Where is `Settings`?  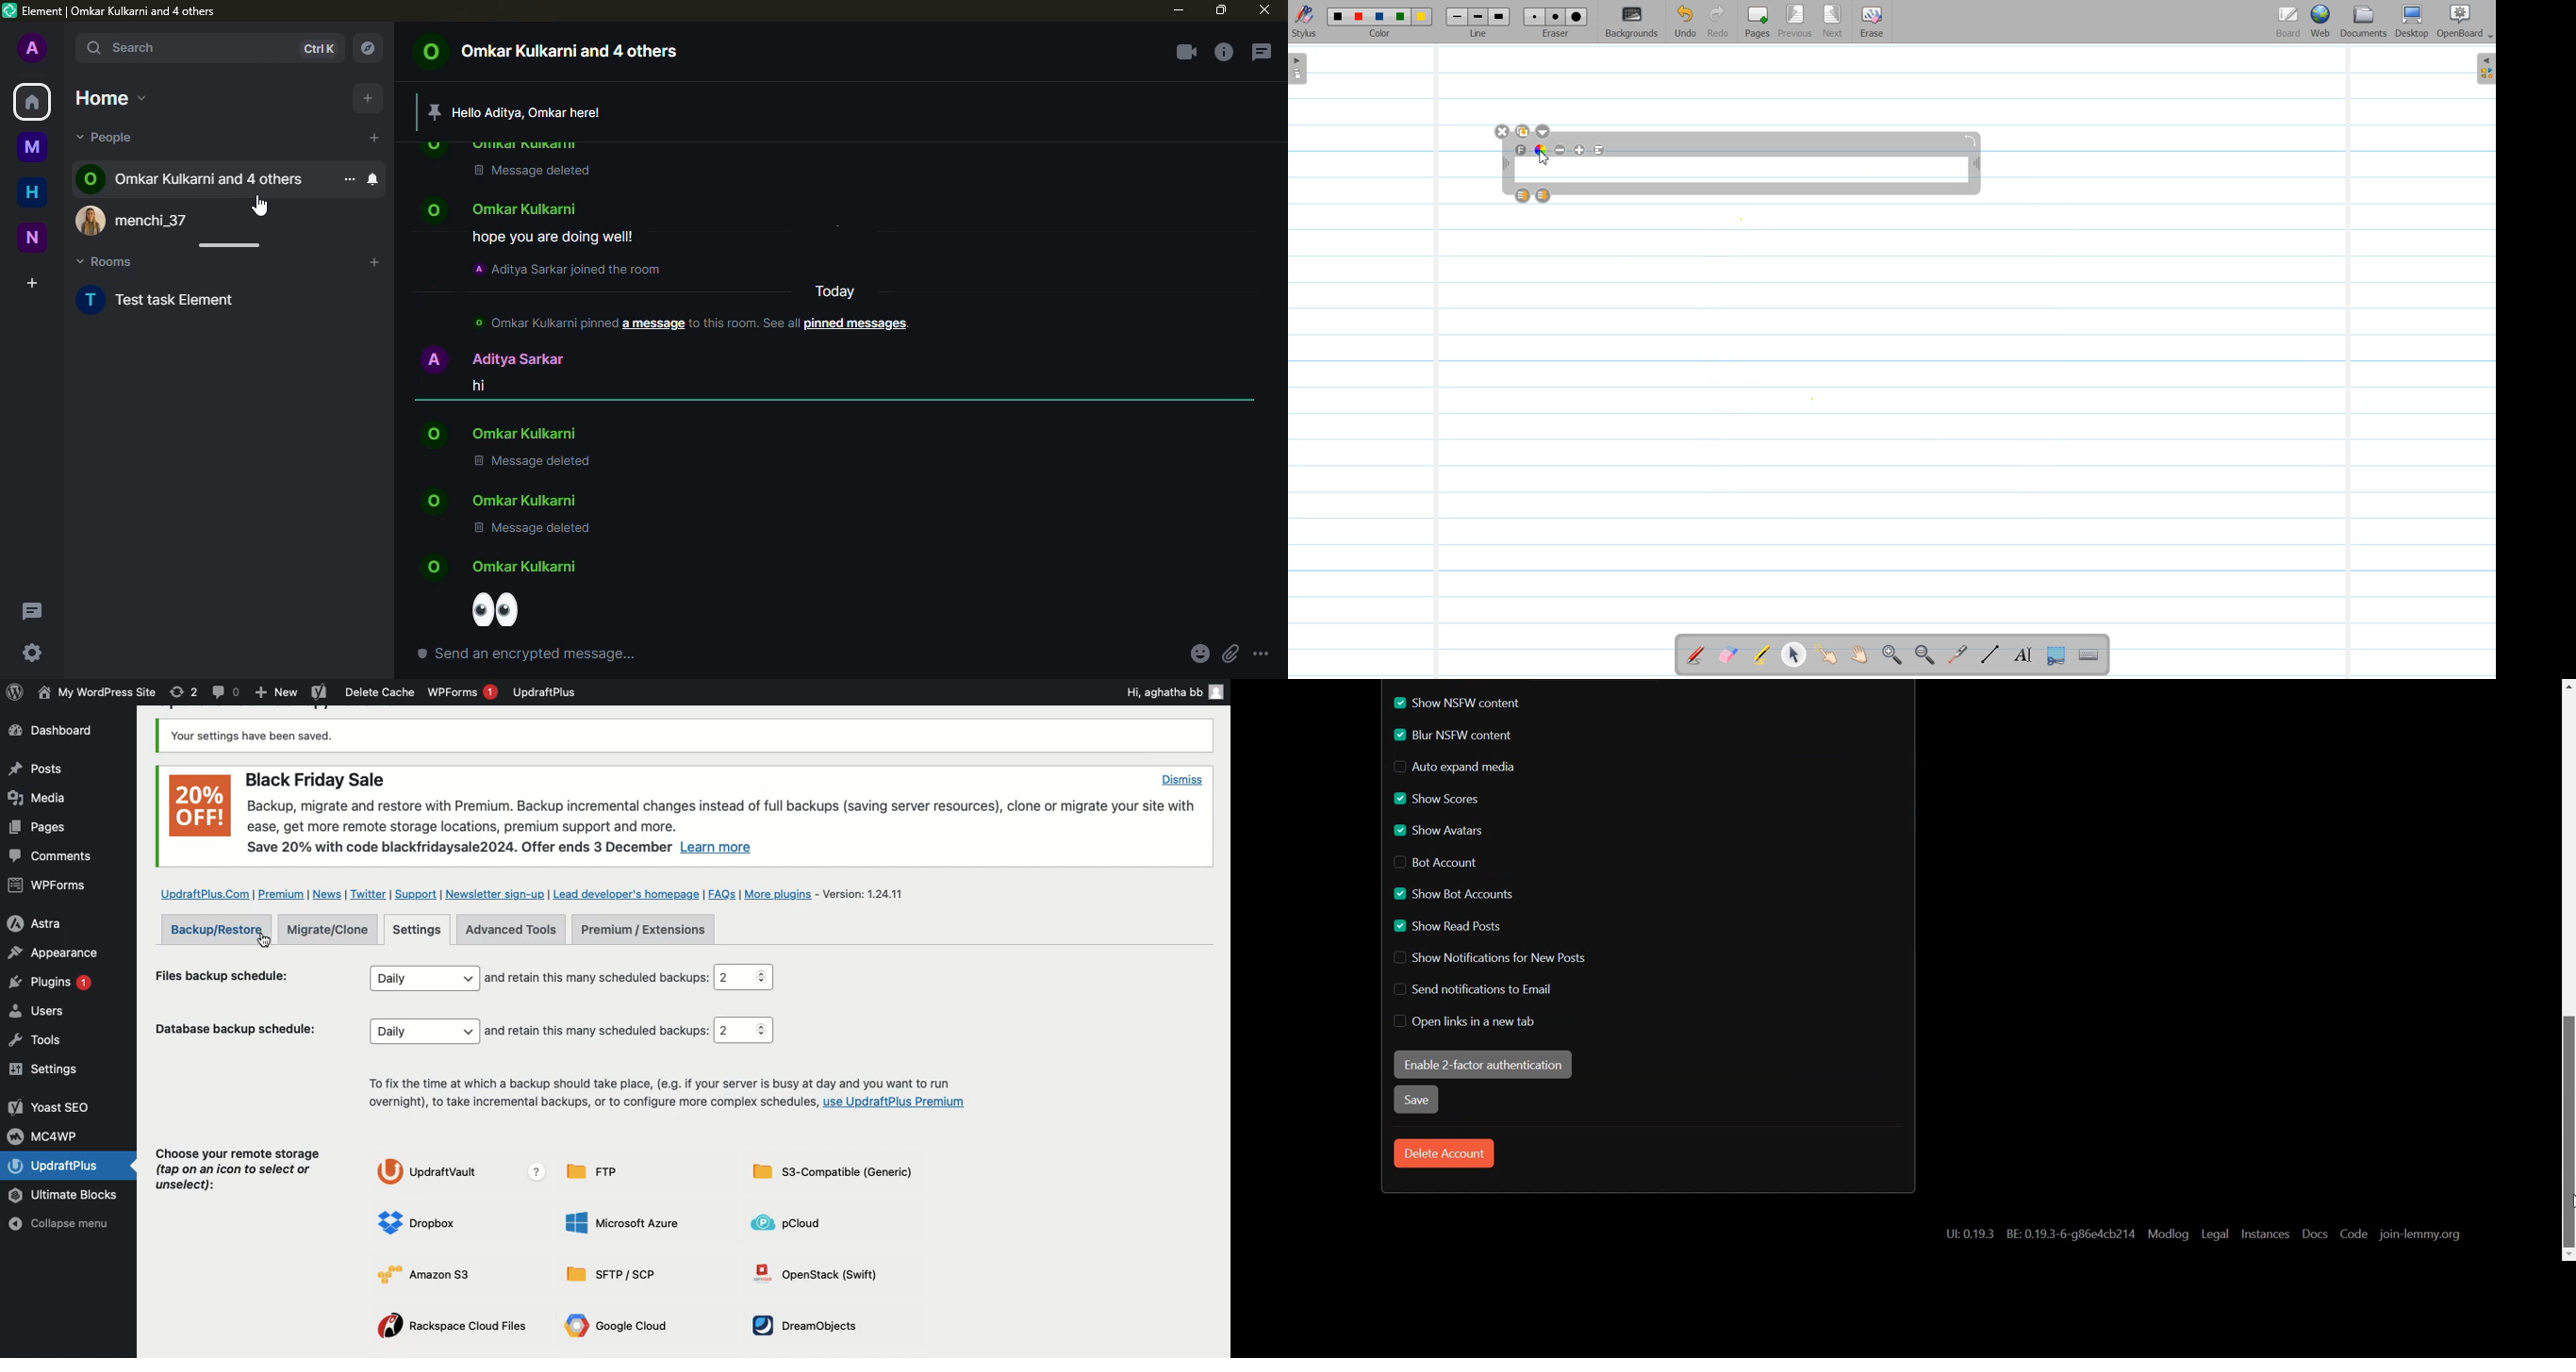
Settings is located at coordinates (420, 928).